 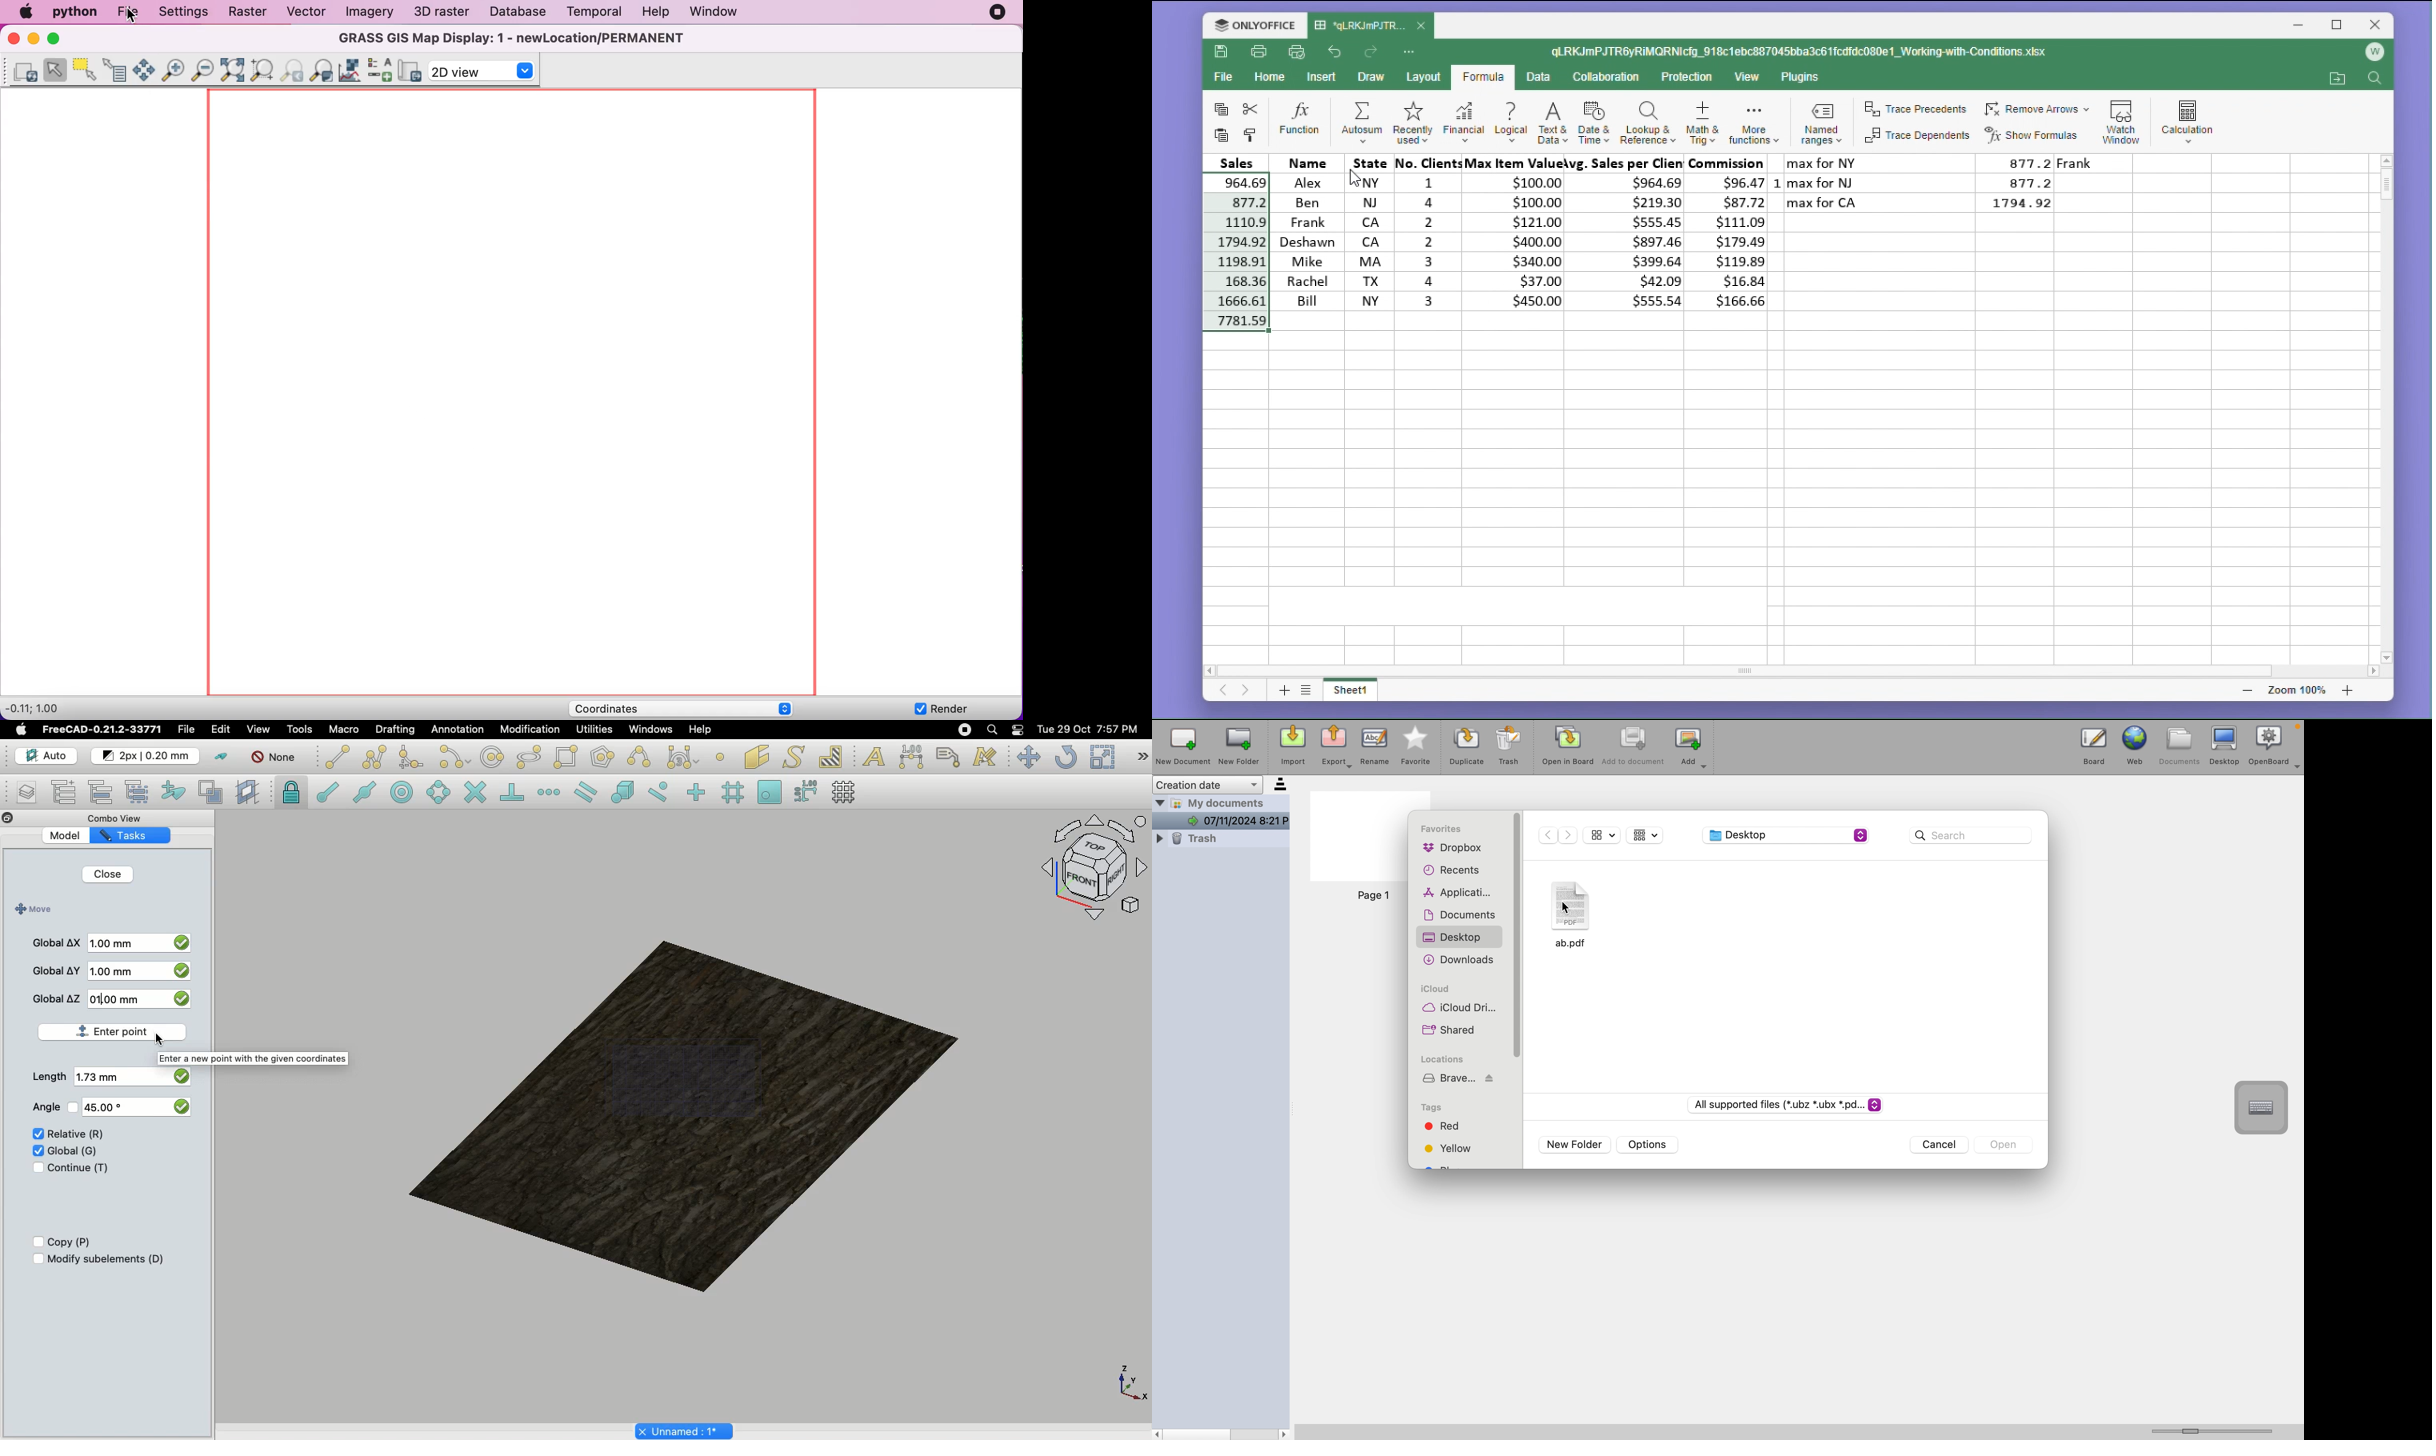 I want to click on zoom 100%, so click(x=2293, y=690).